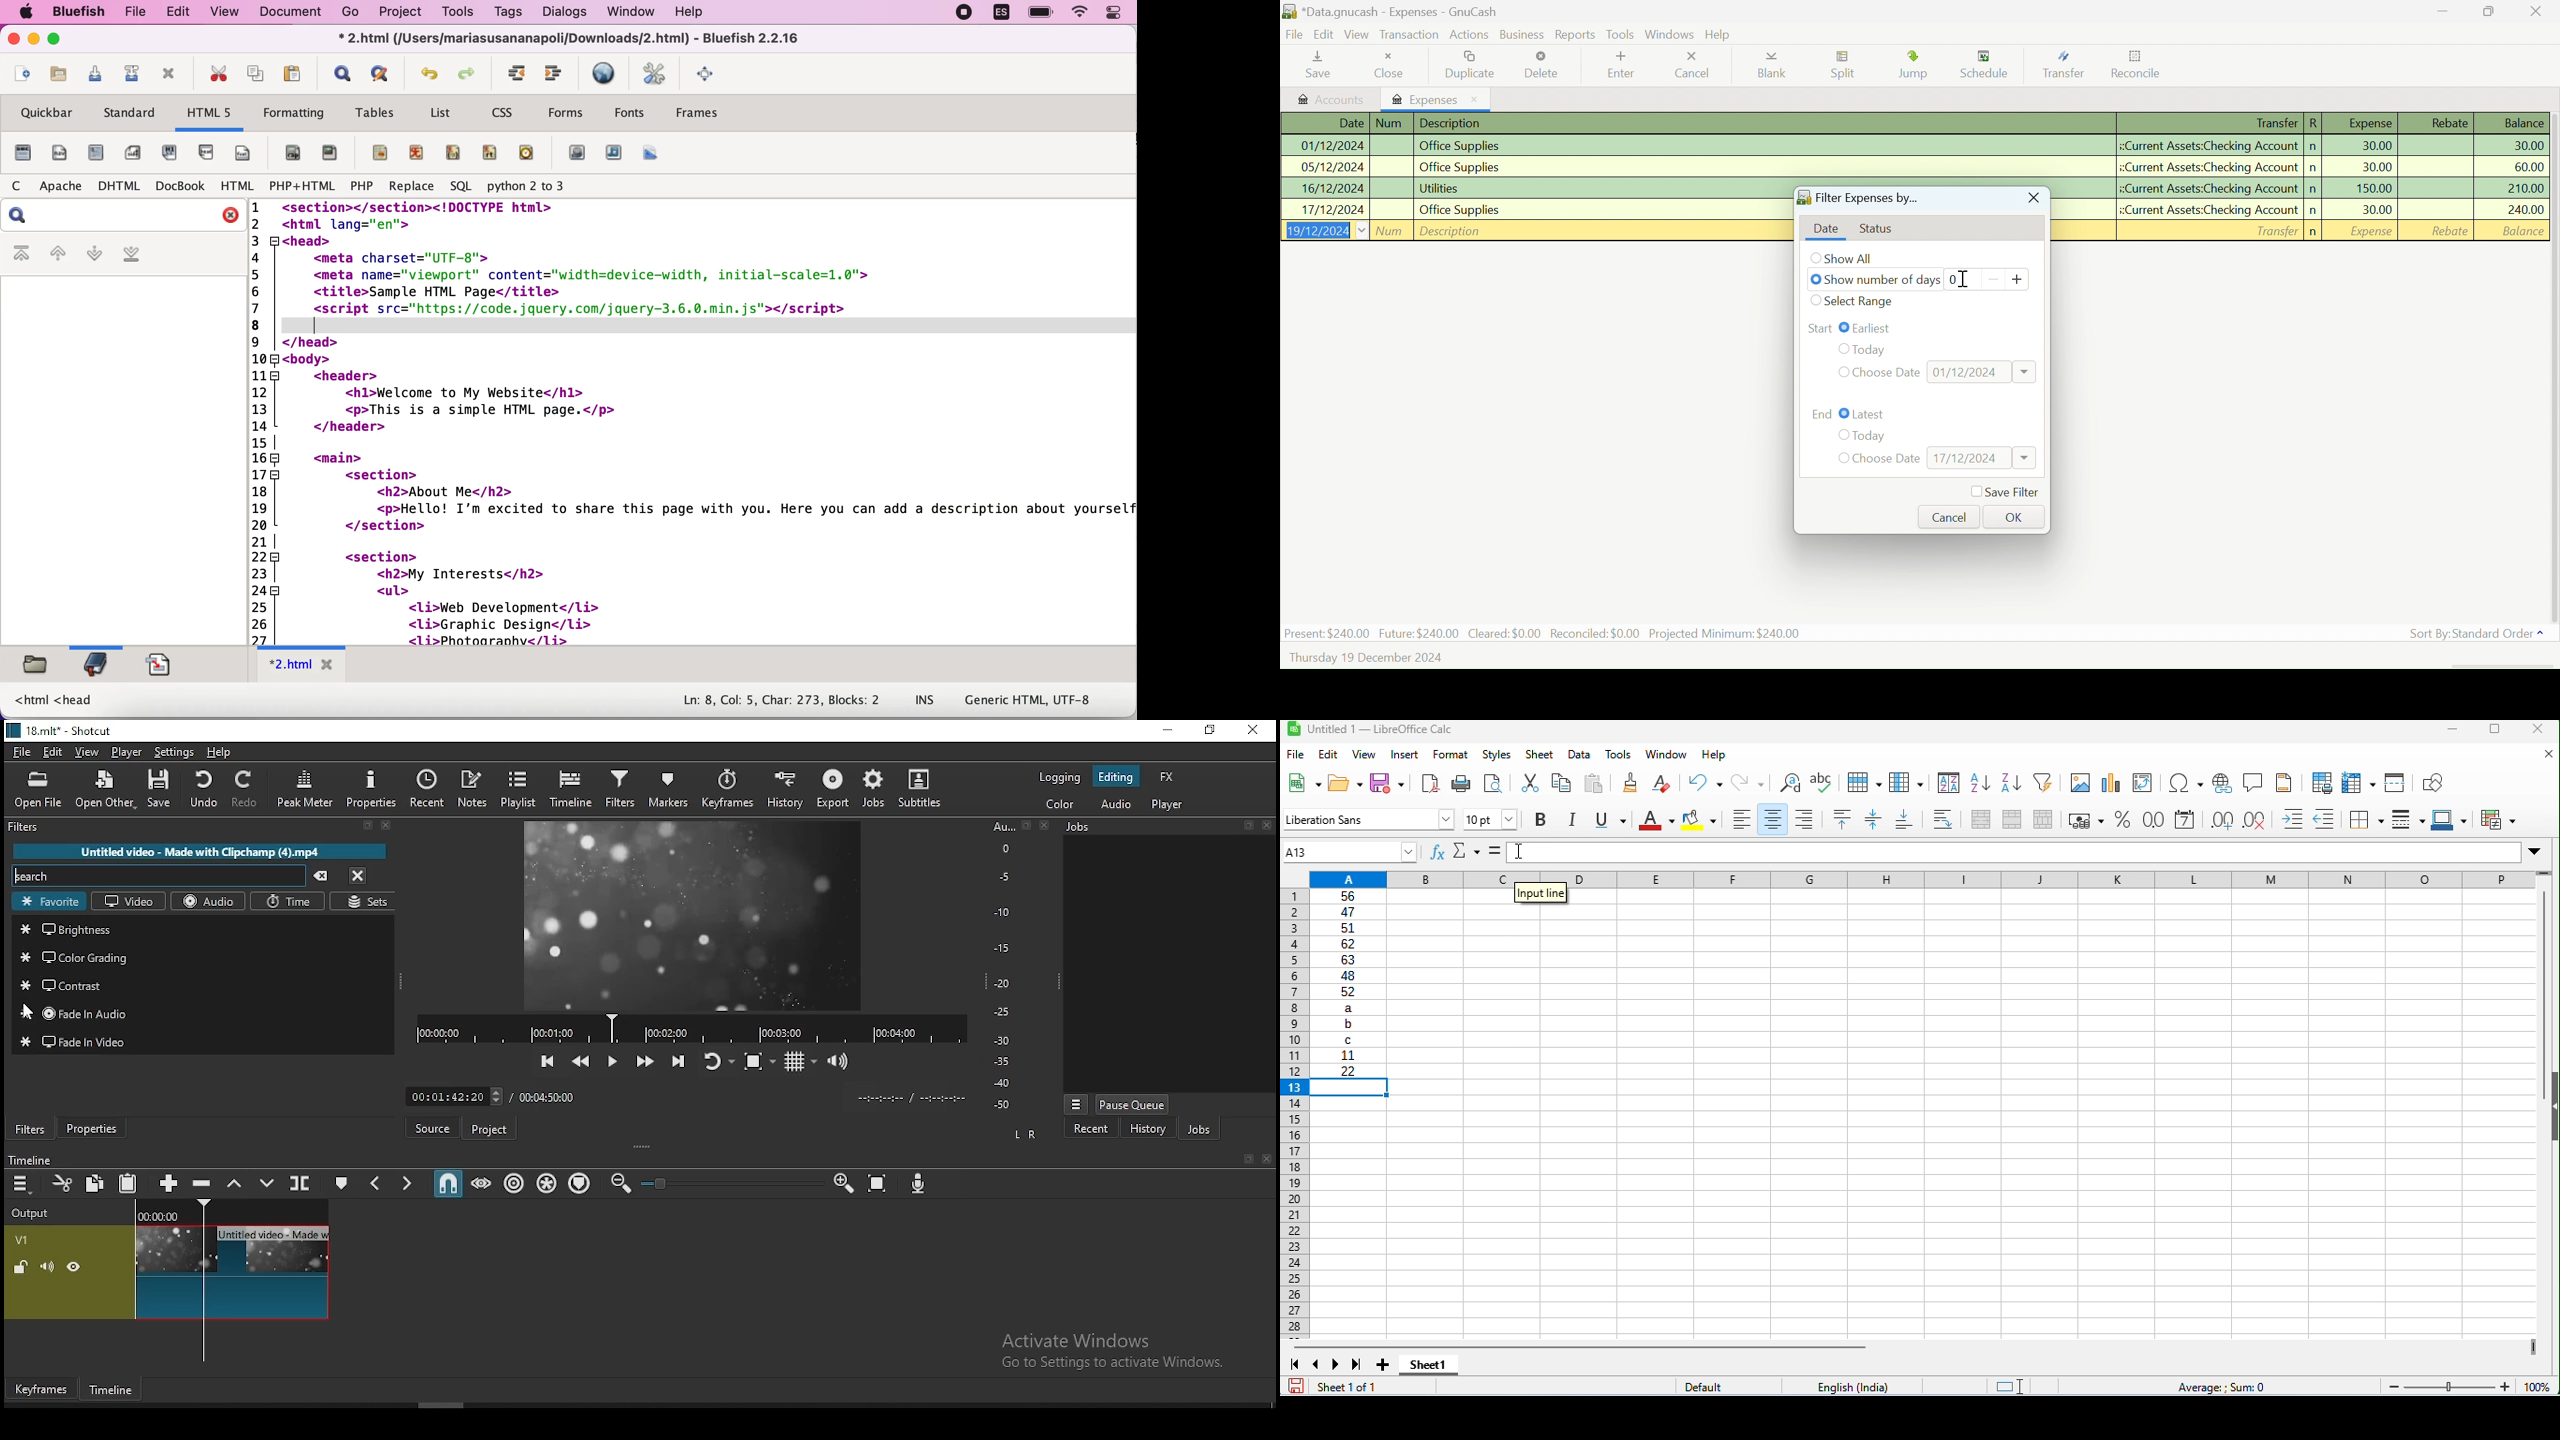  Describe the element at coordinates (1295, 729) in the screenshot. I see `Software logo` at that location.